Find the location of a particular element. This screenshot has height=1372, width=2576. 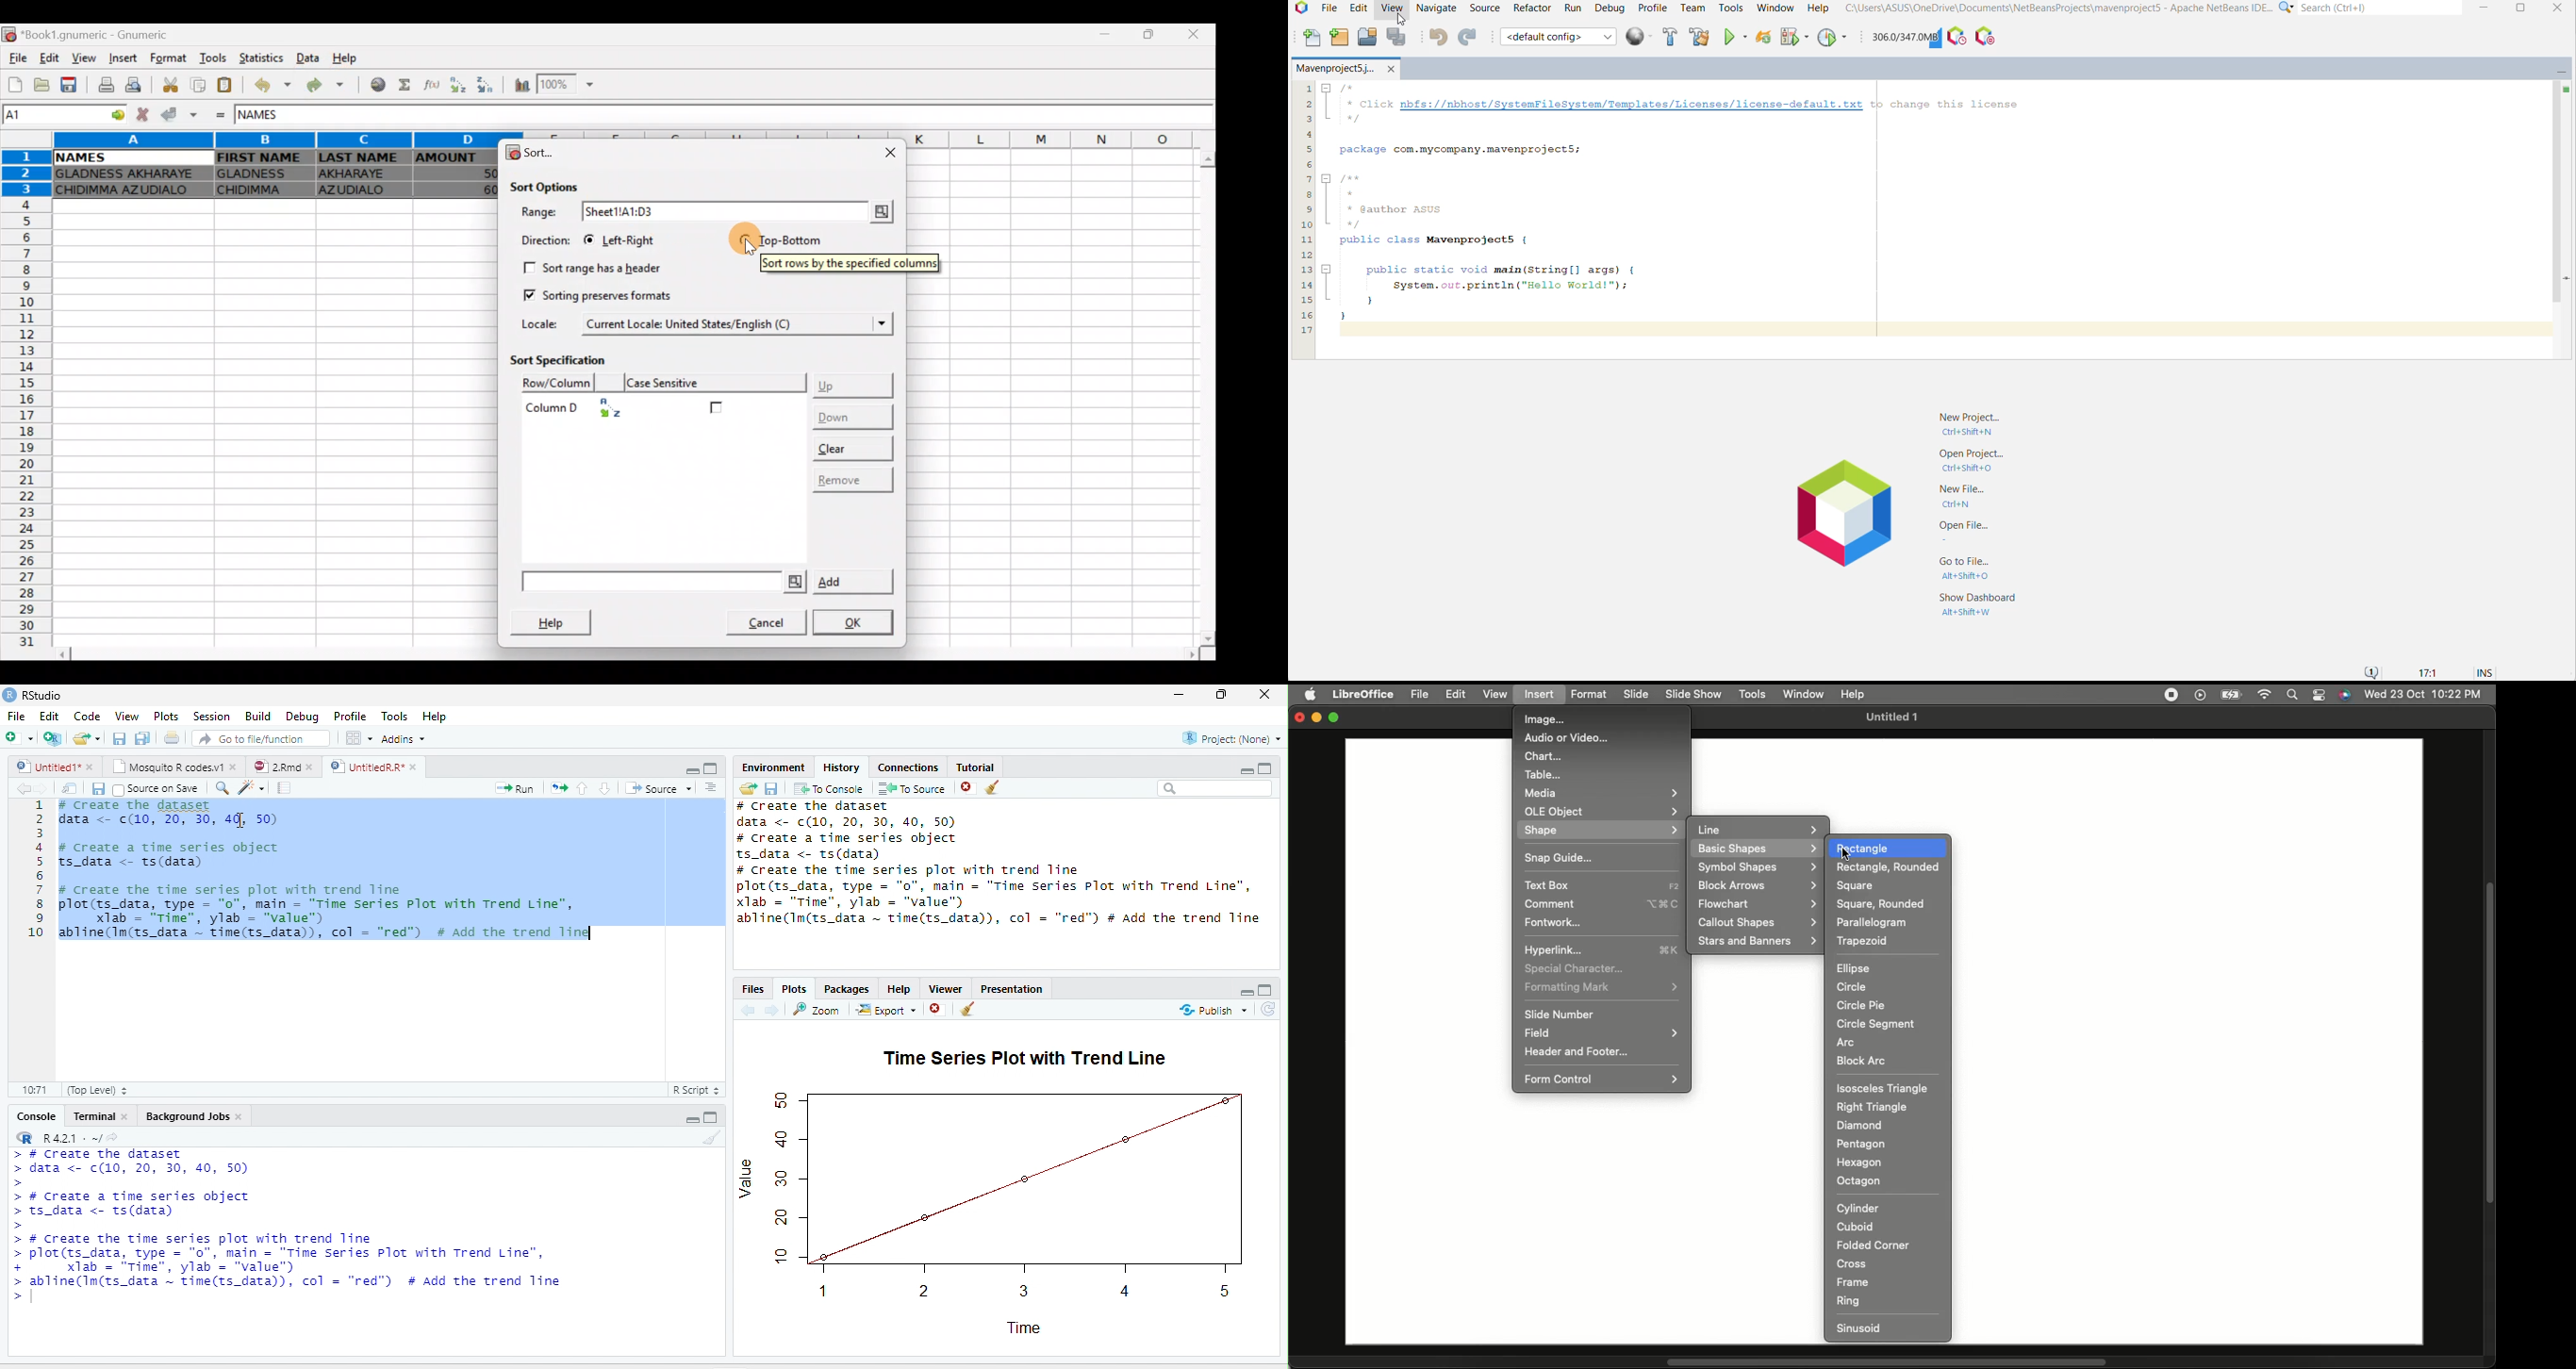

Copy selection is located at coordinates (198, 86).